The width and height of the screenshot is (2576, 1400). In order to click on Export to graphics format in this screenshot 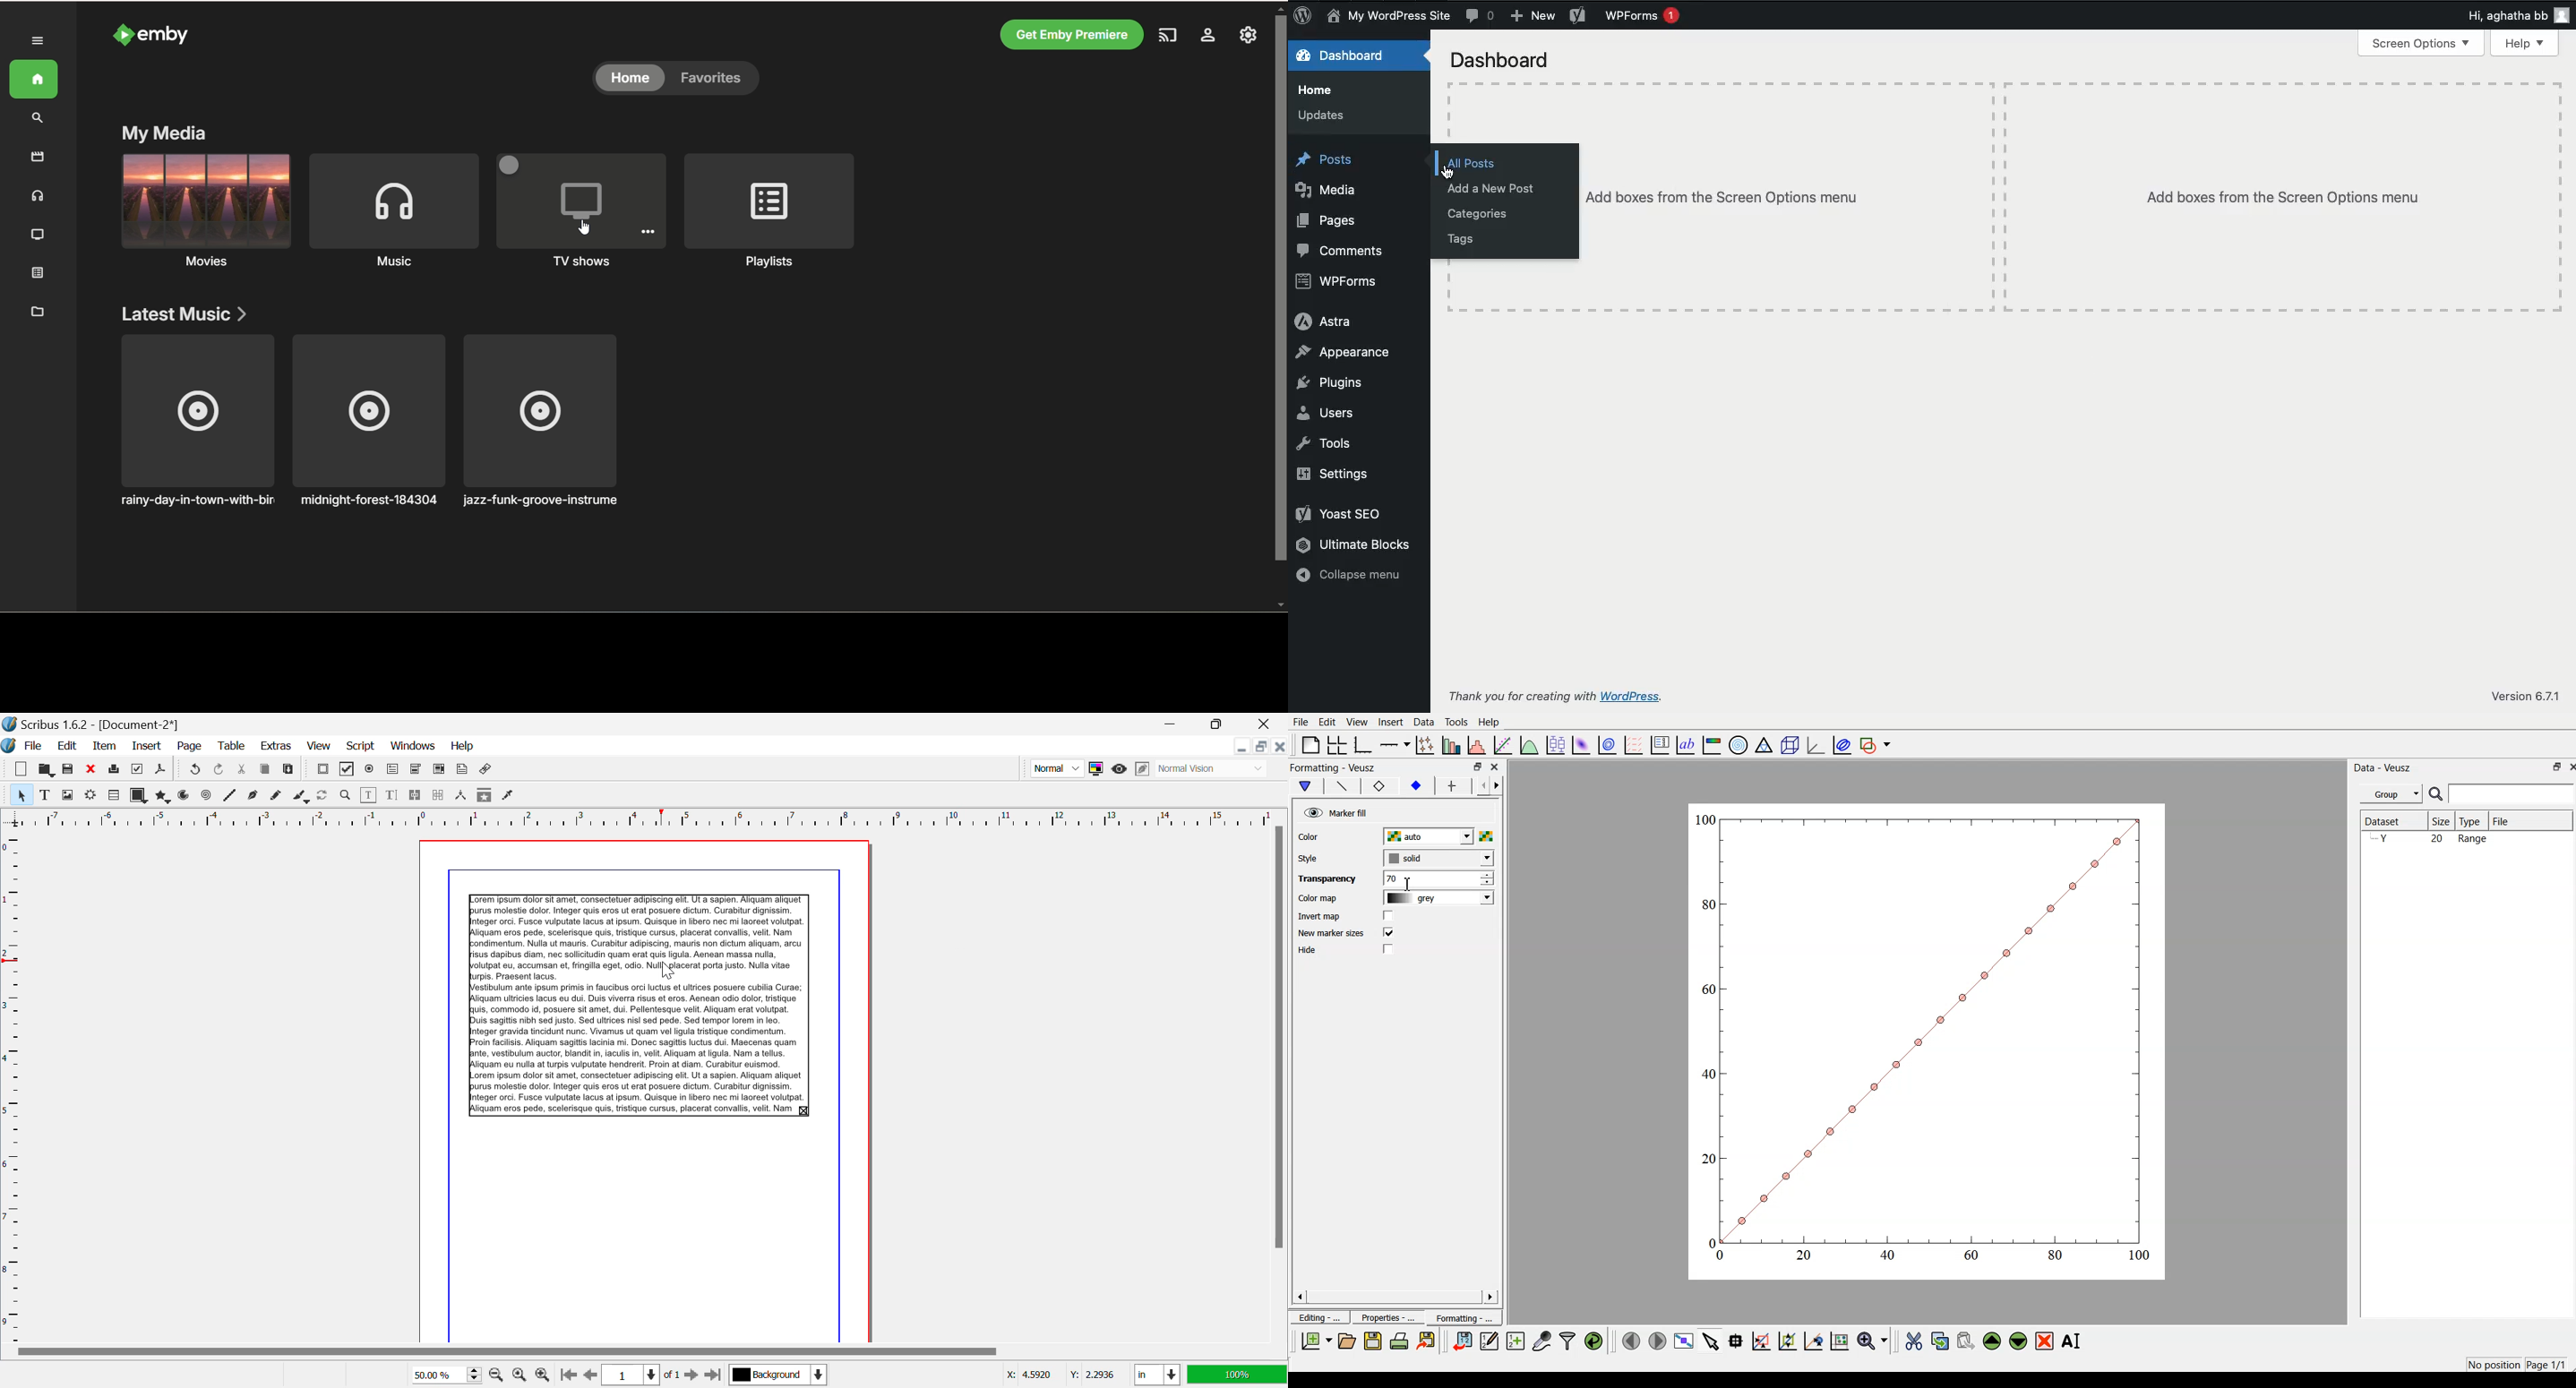, I will do `click(1429, 1342)`.